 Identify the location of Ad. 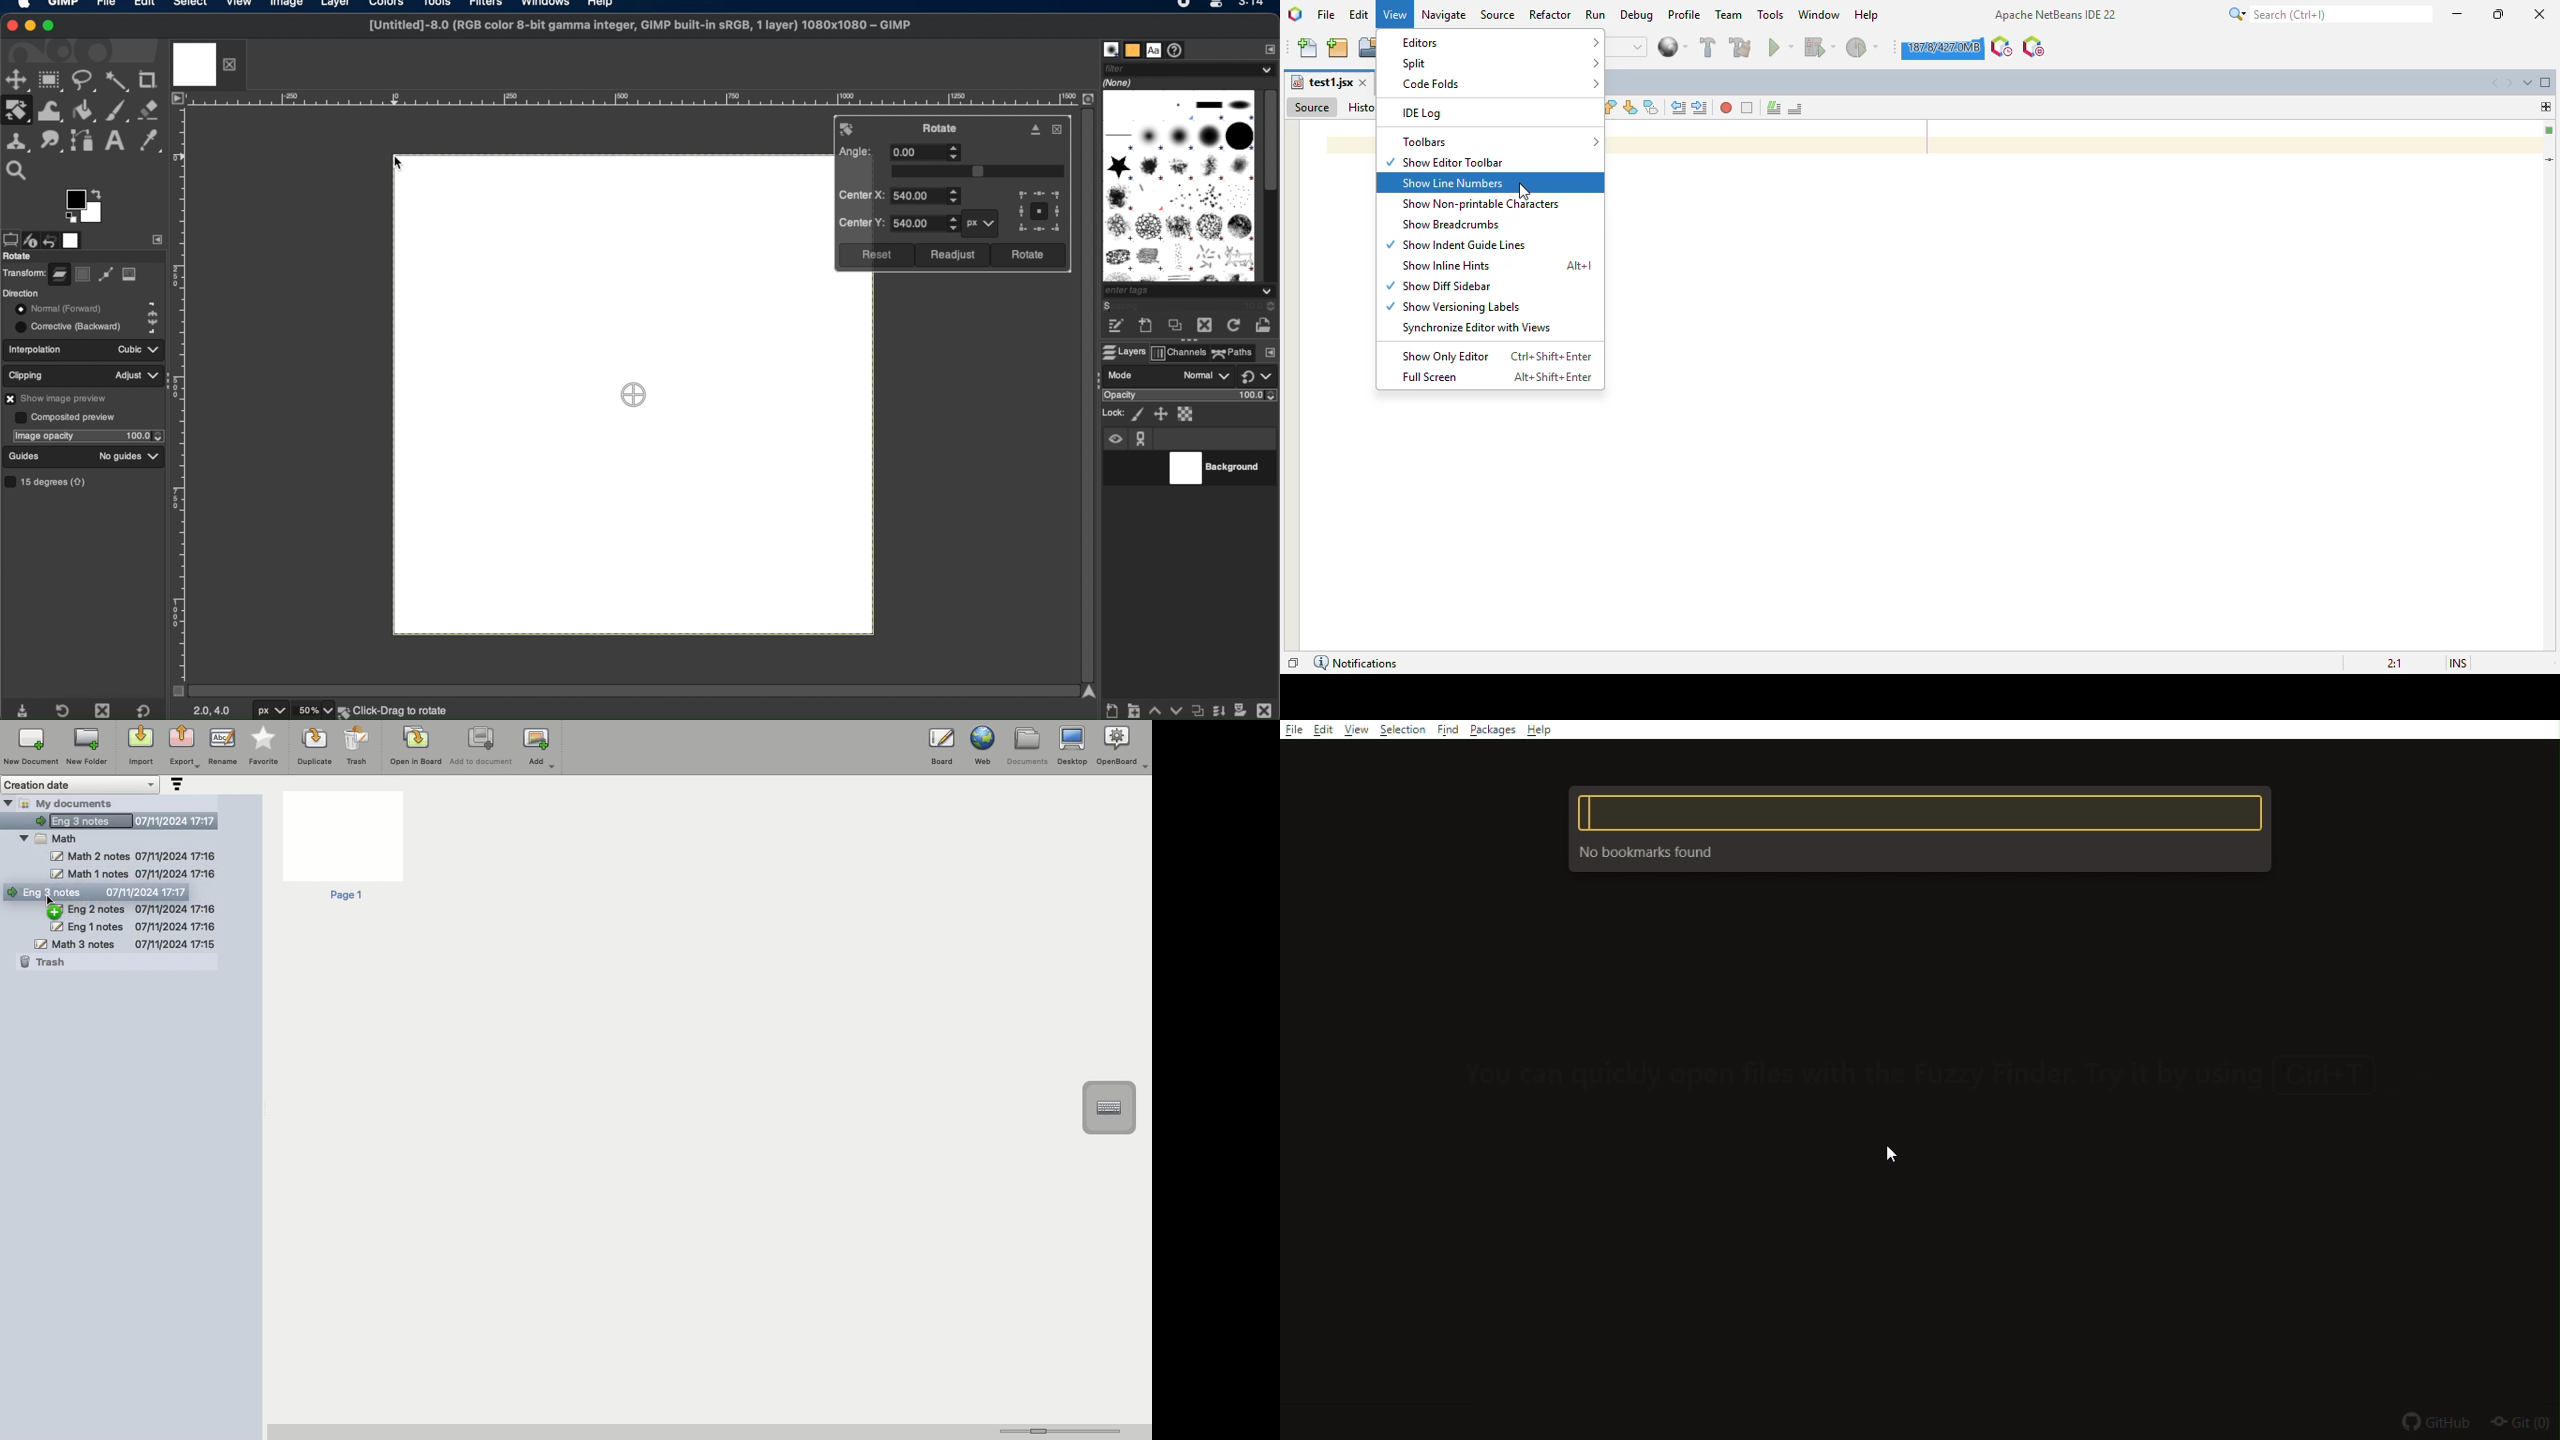
(541, 748).